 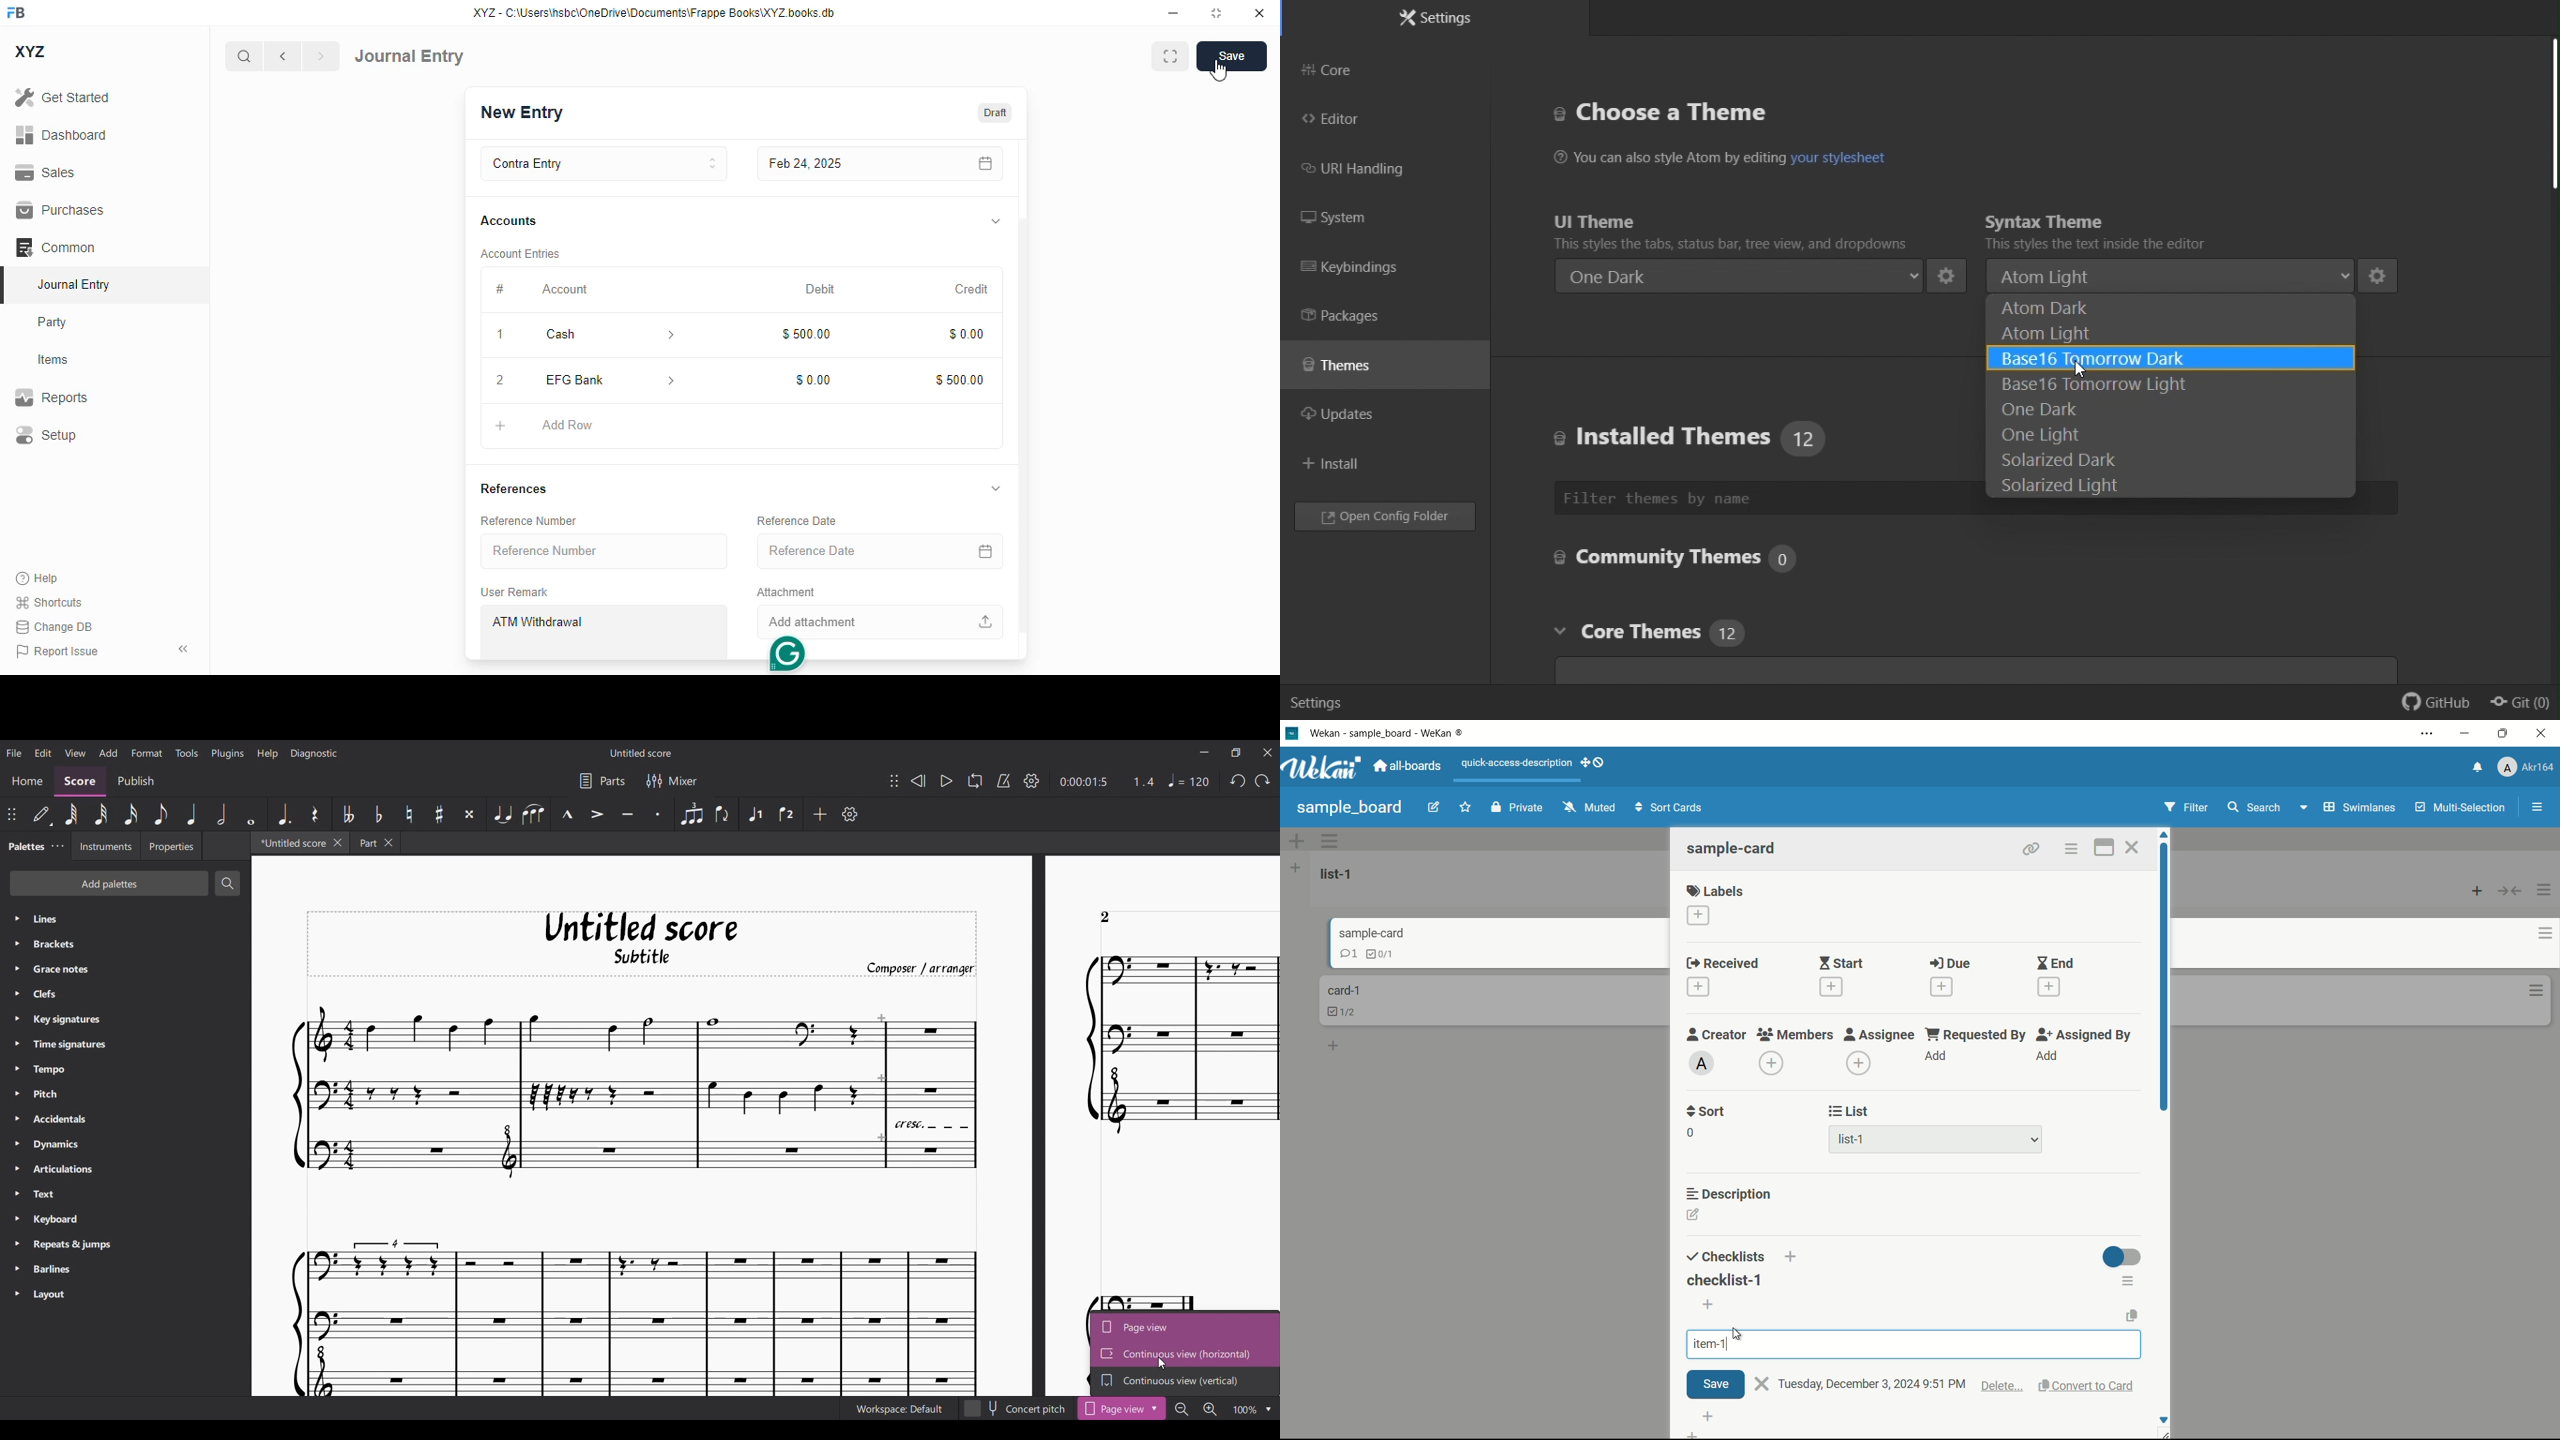 I want to click on Zoom in, so click(x=1209, y=1409).